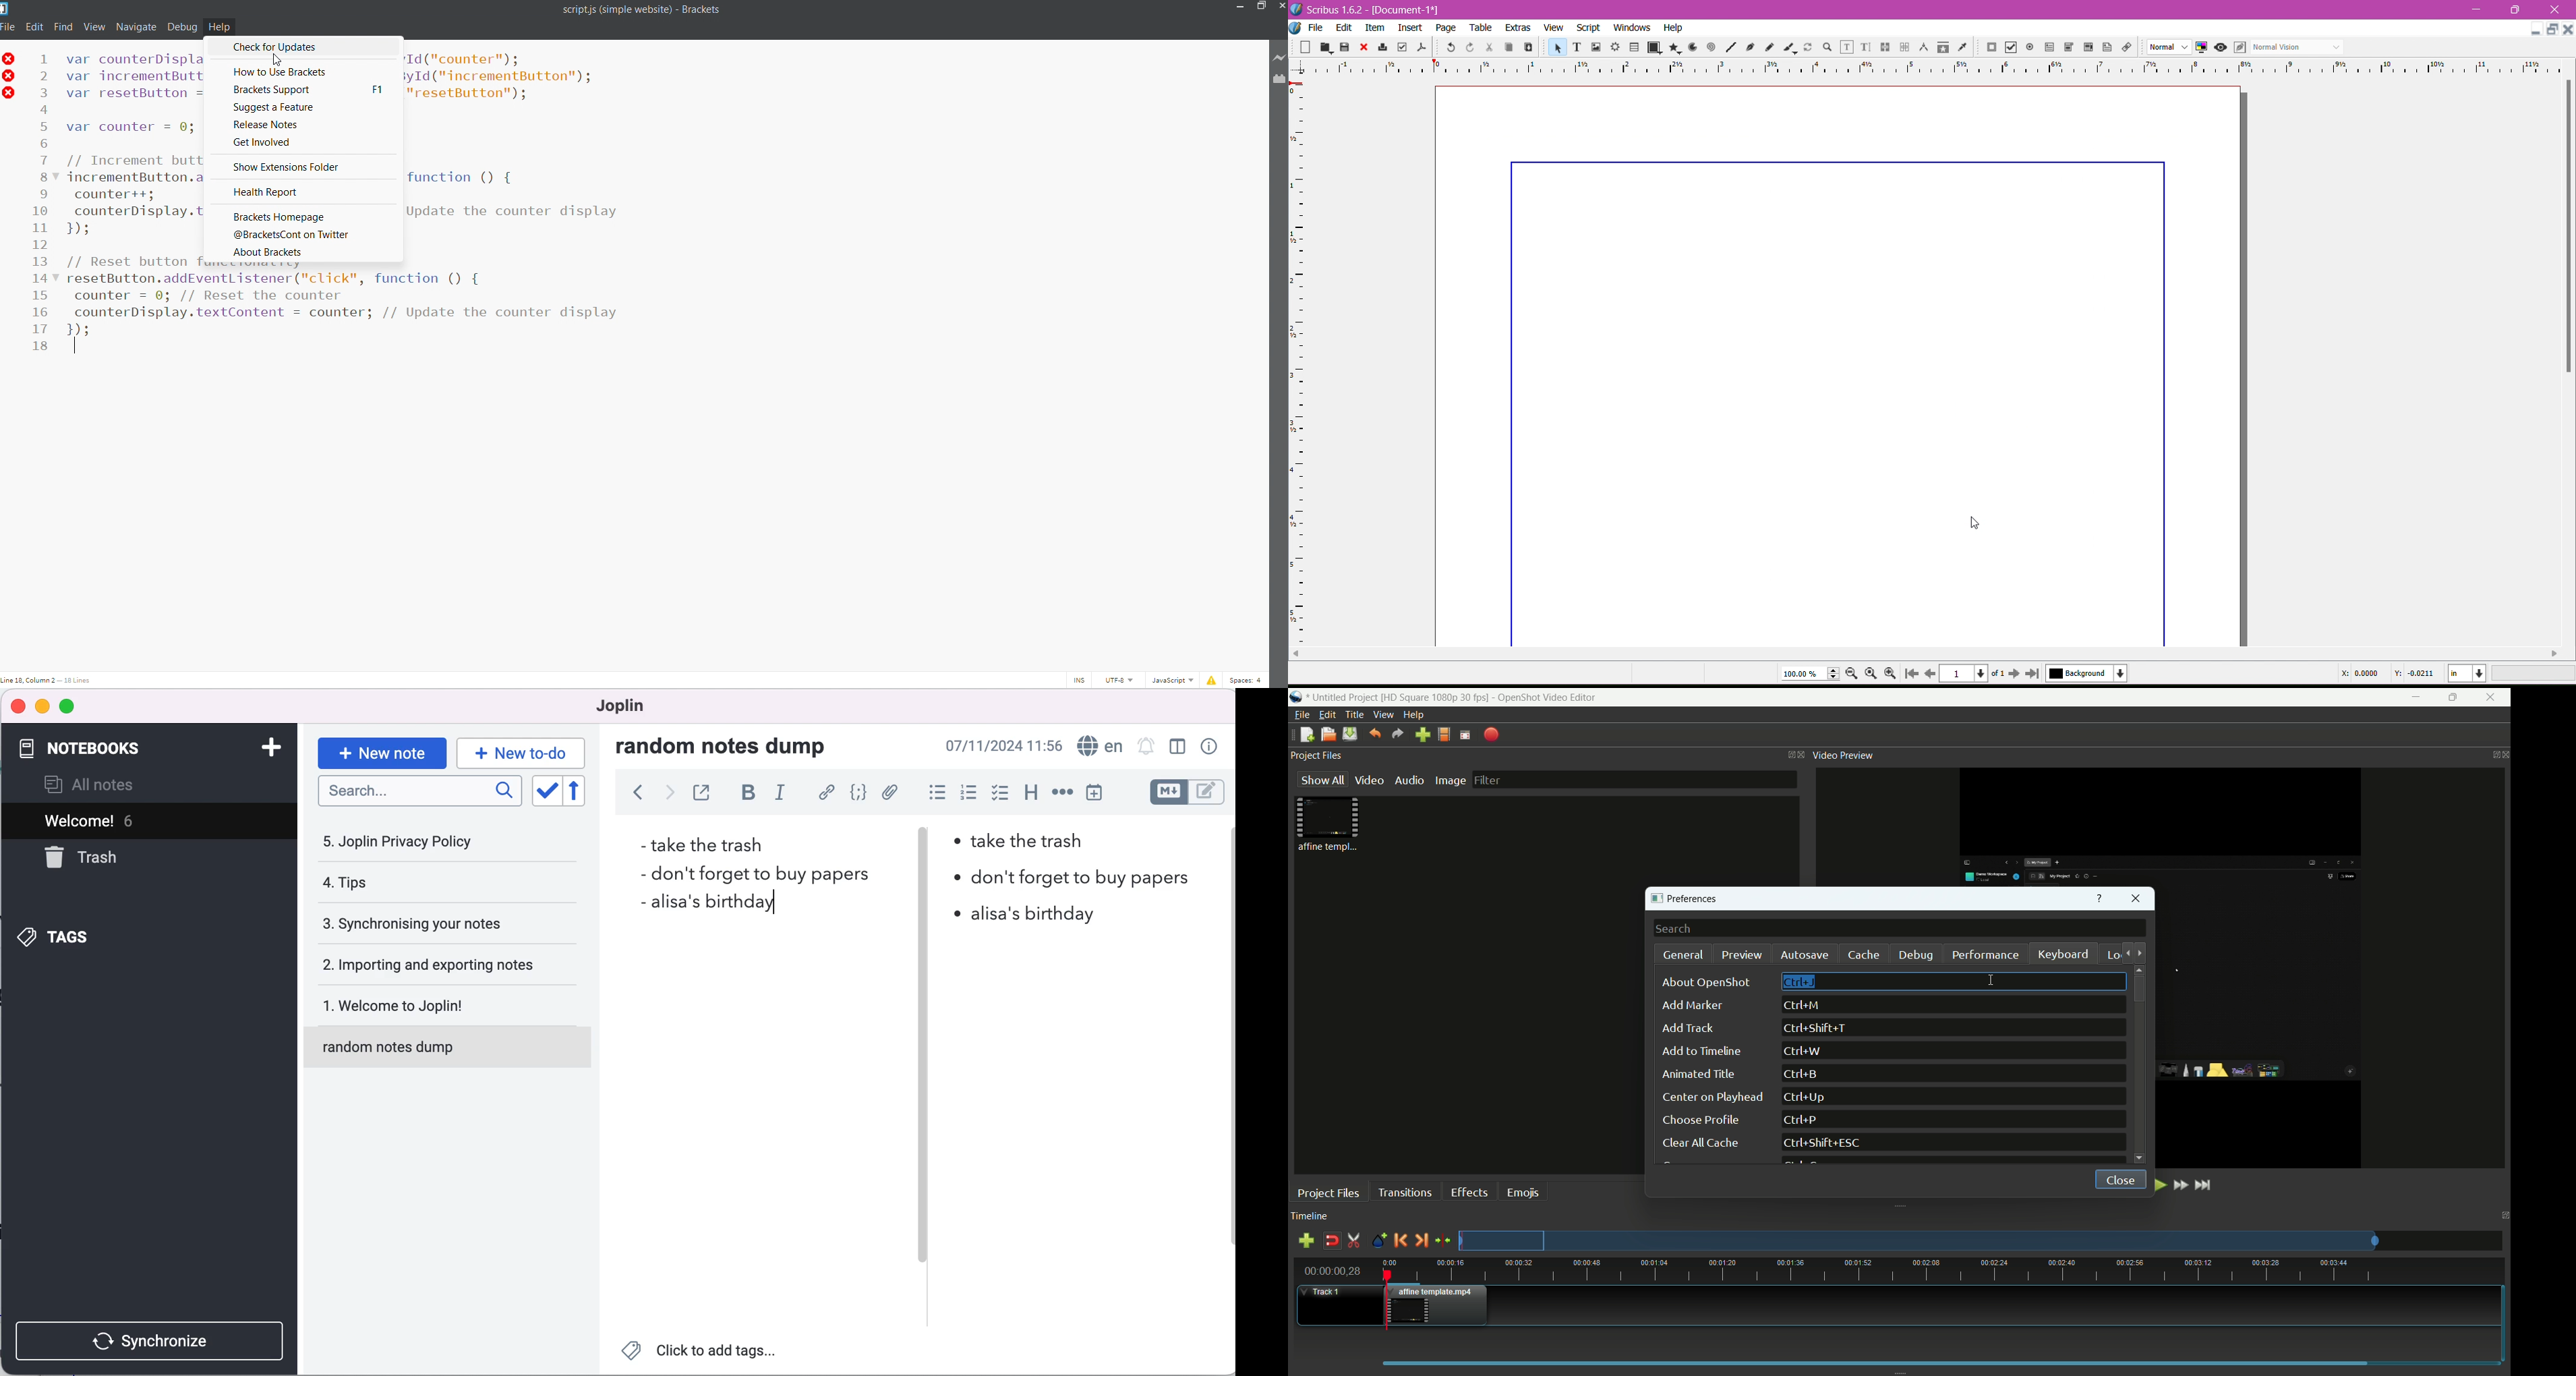 The image size is (2576, 1400). Describe the element at coordinates (2030, 48) in the screenshot. I see `PDF Radio Button` at that location.